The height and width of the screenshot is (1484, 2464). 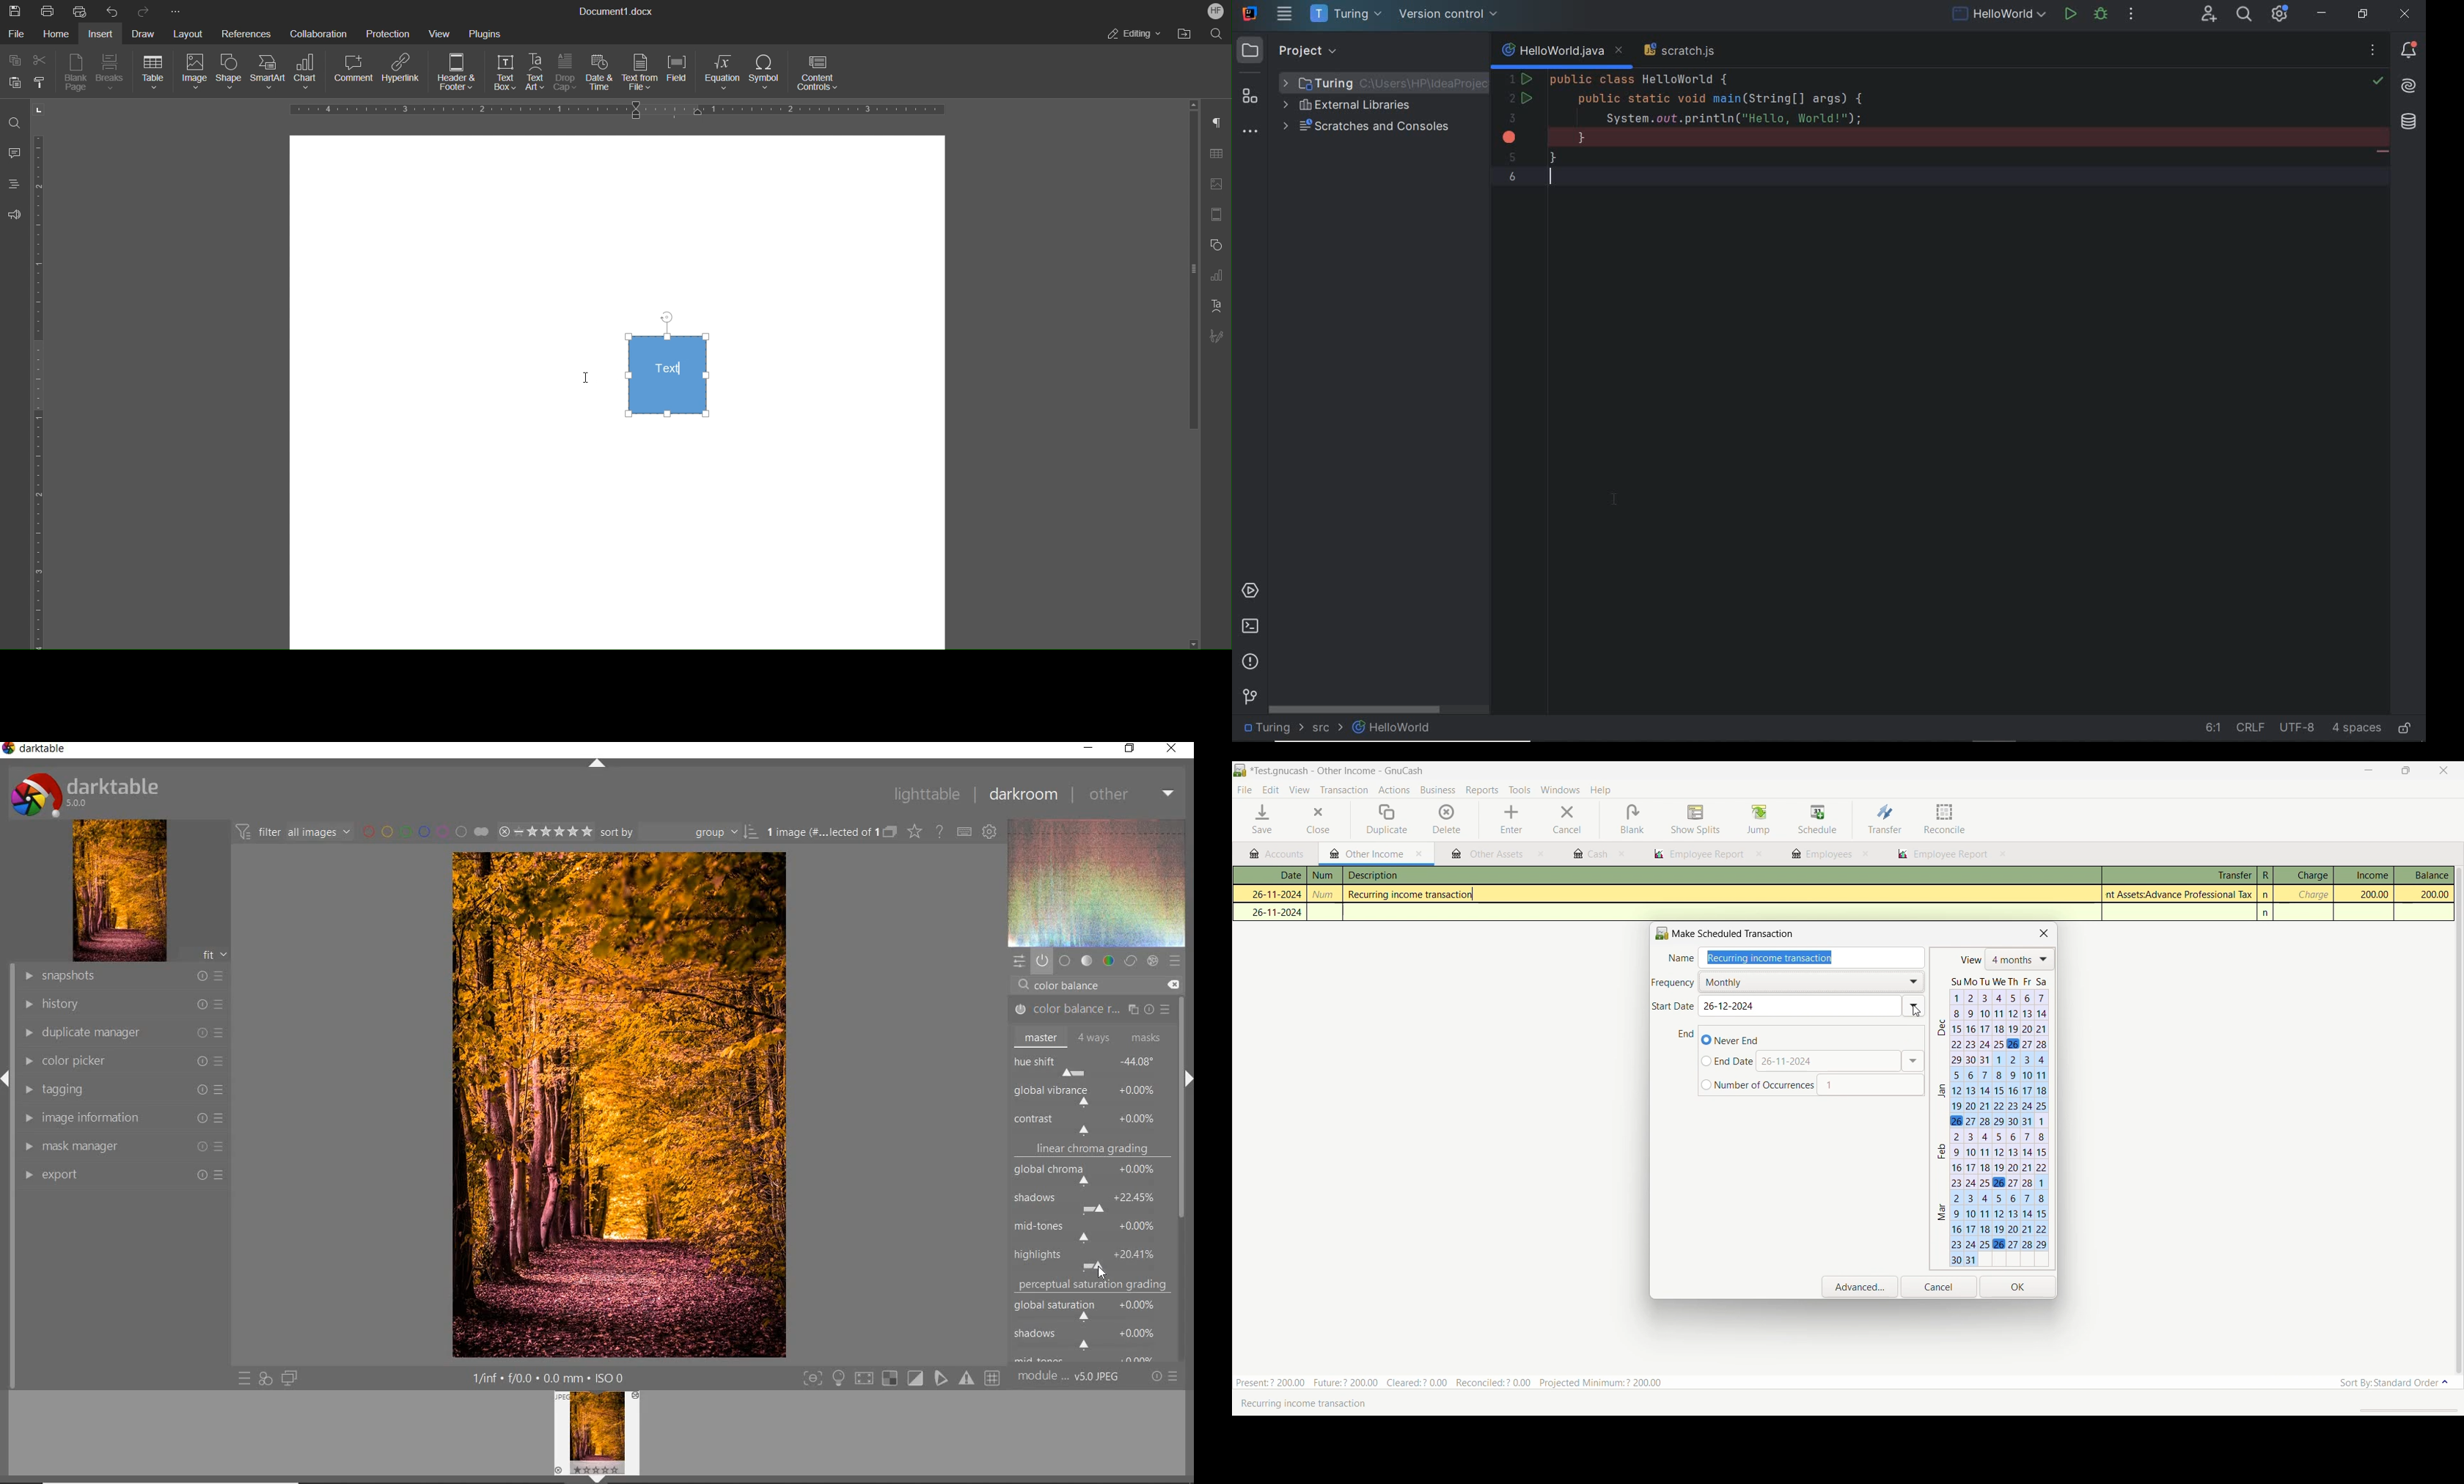 I want to click on close tab, so click(x=1619, y=51).